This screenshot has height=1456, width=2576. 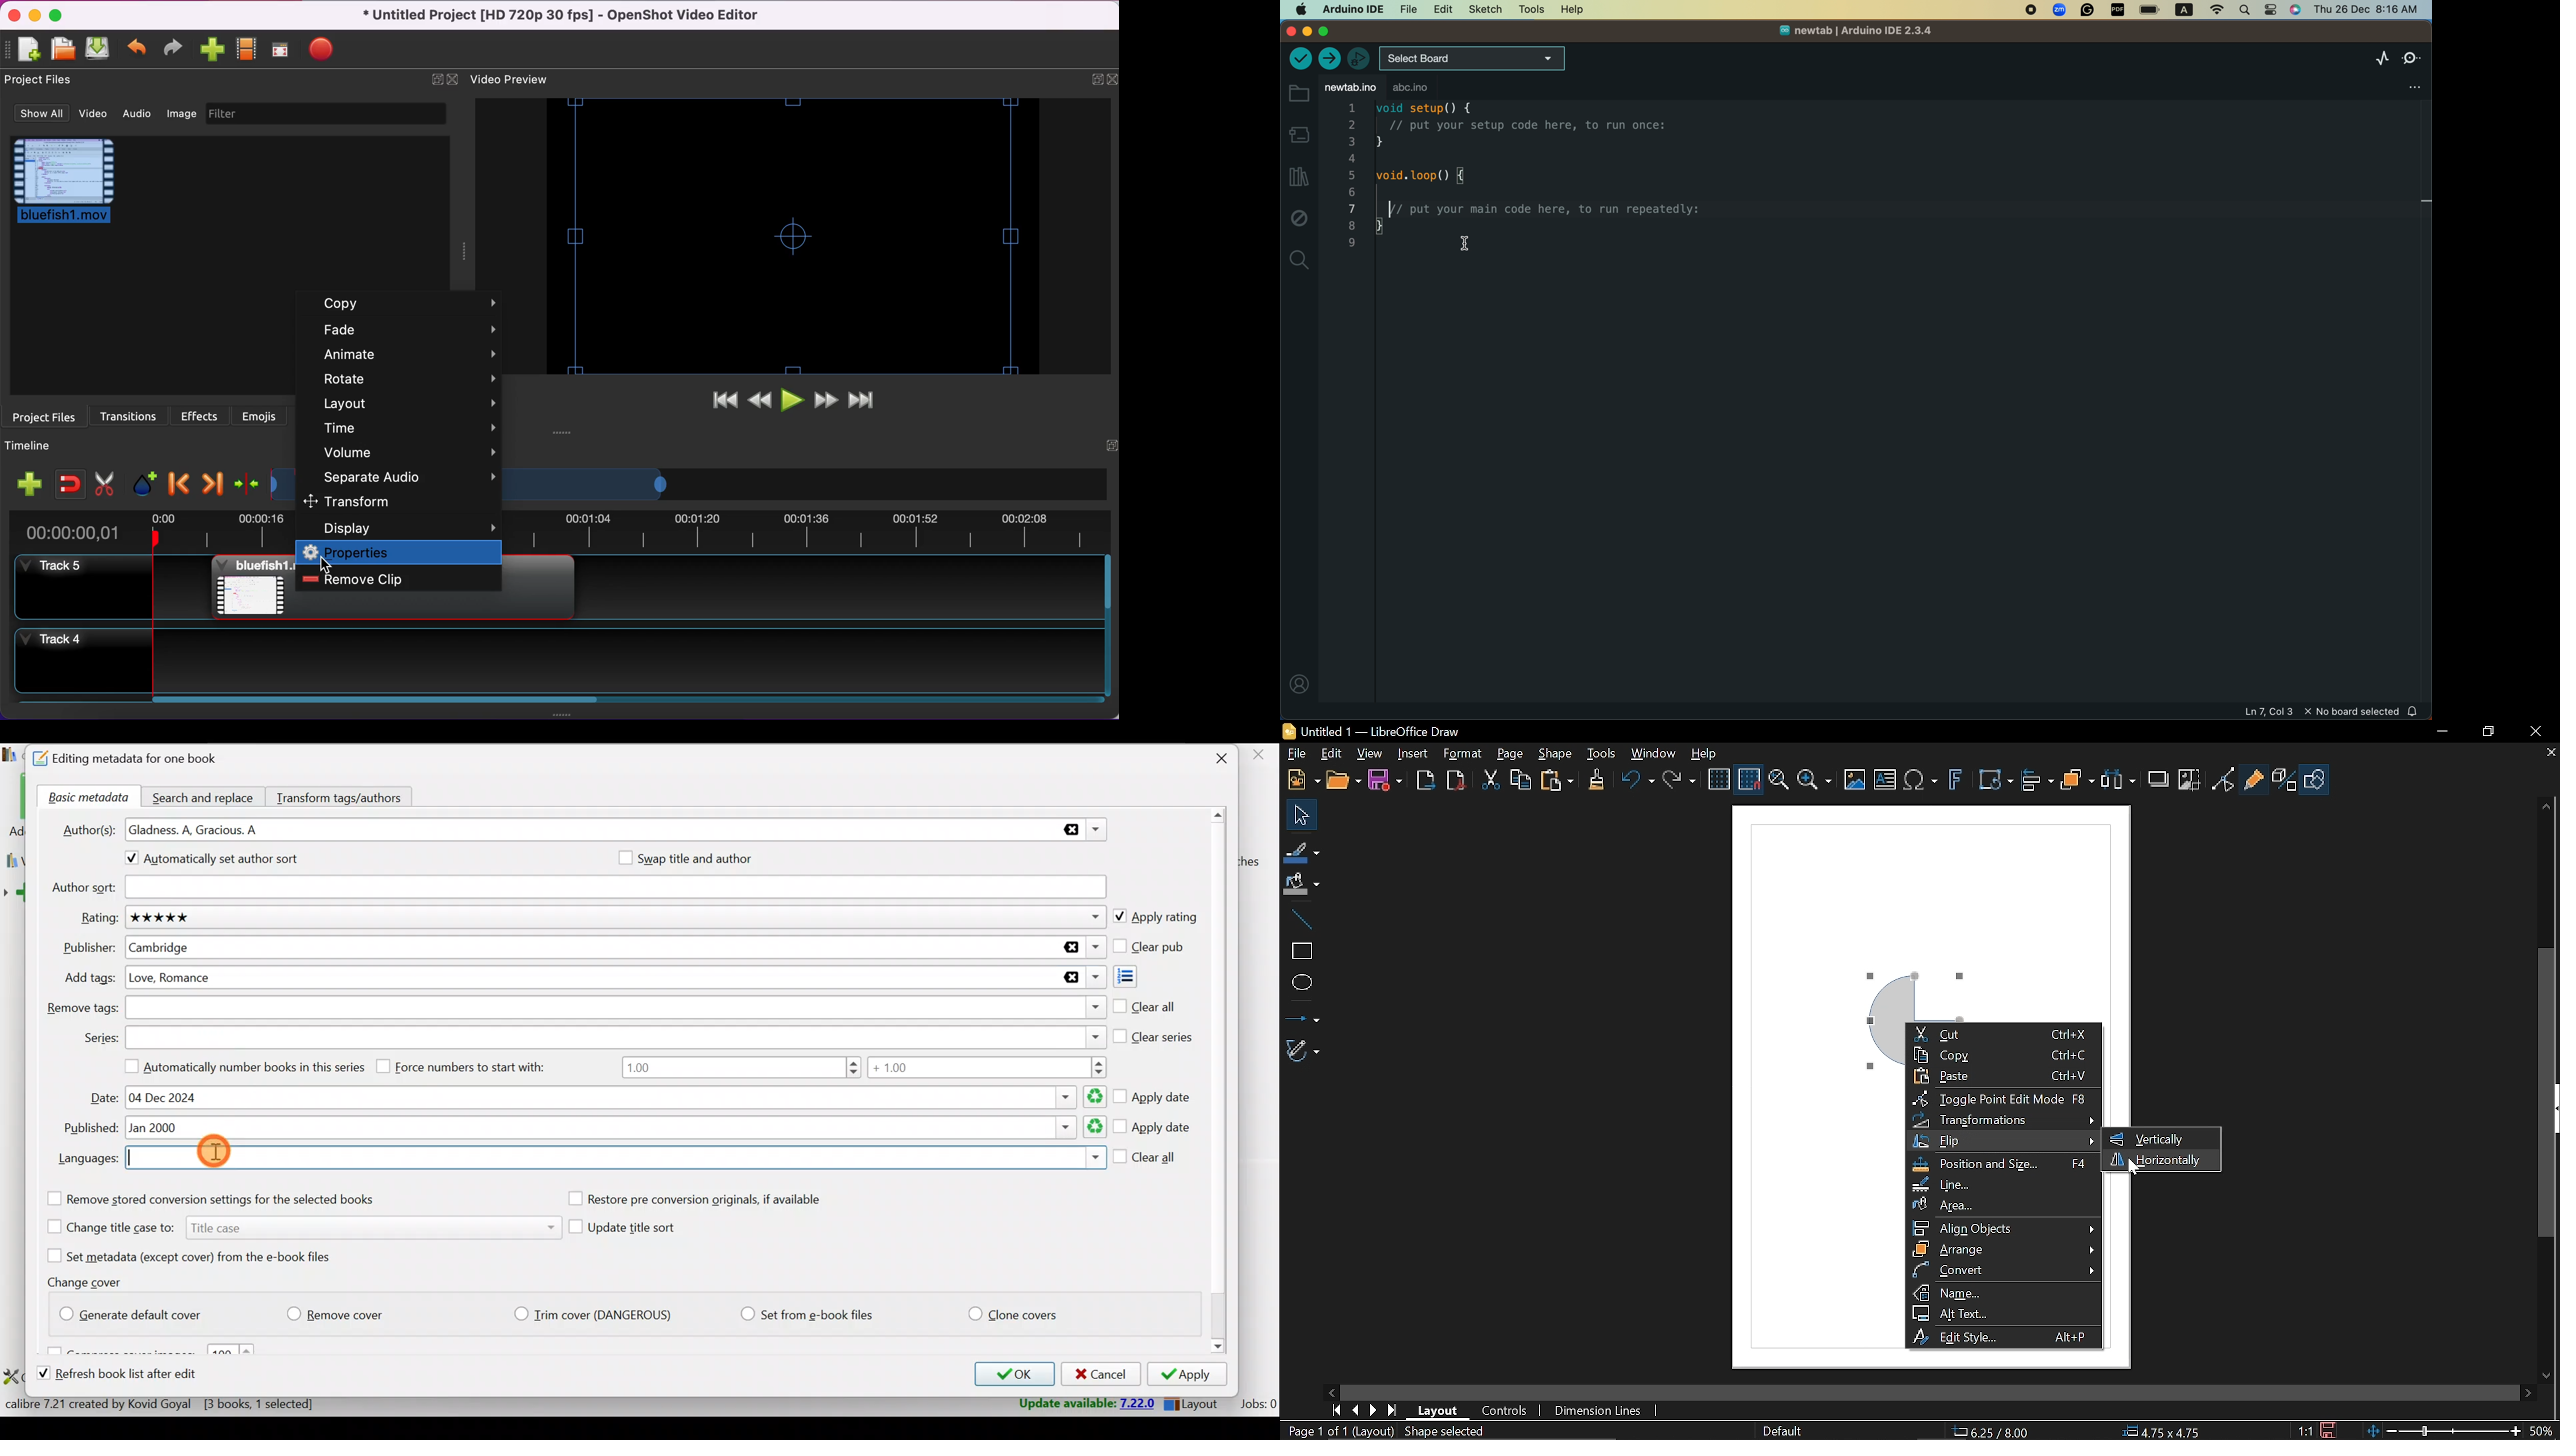 What do you see at coordinates (205, 1255) in the screenshot?
I see `Set metadata (except cover) from the e-book files` at bounding box center [205, 1255].